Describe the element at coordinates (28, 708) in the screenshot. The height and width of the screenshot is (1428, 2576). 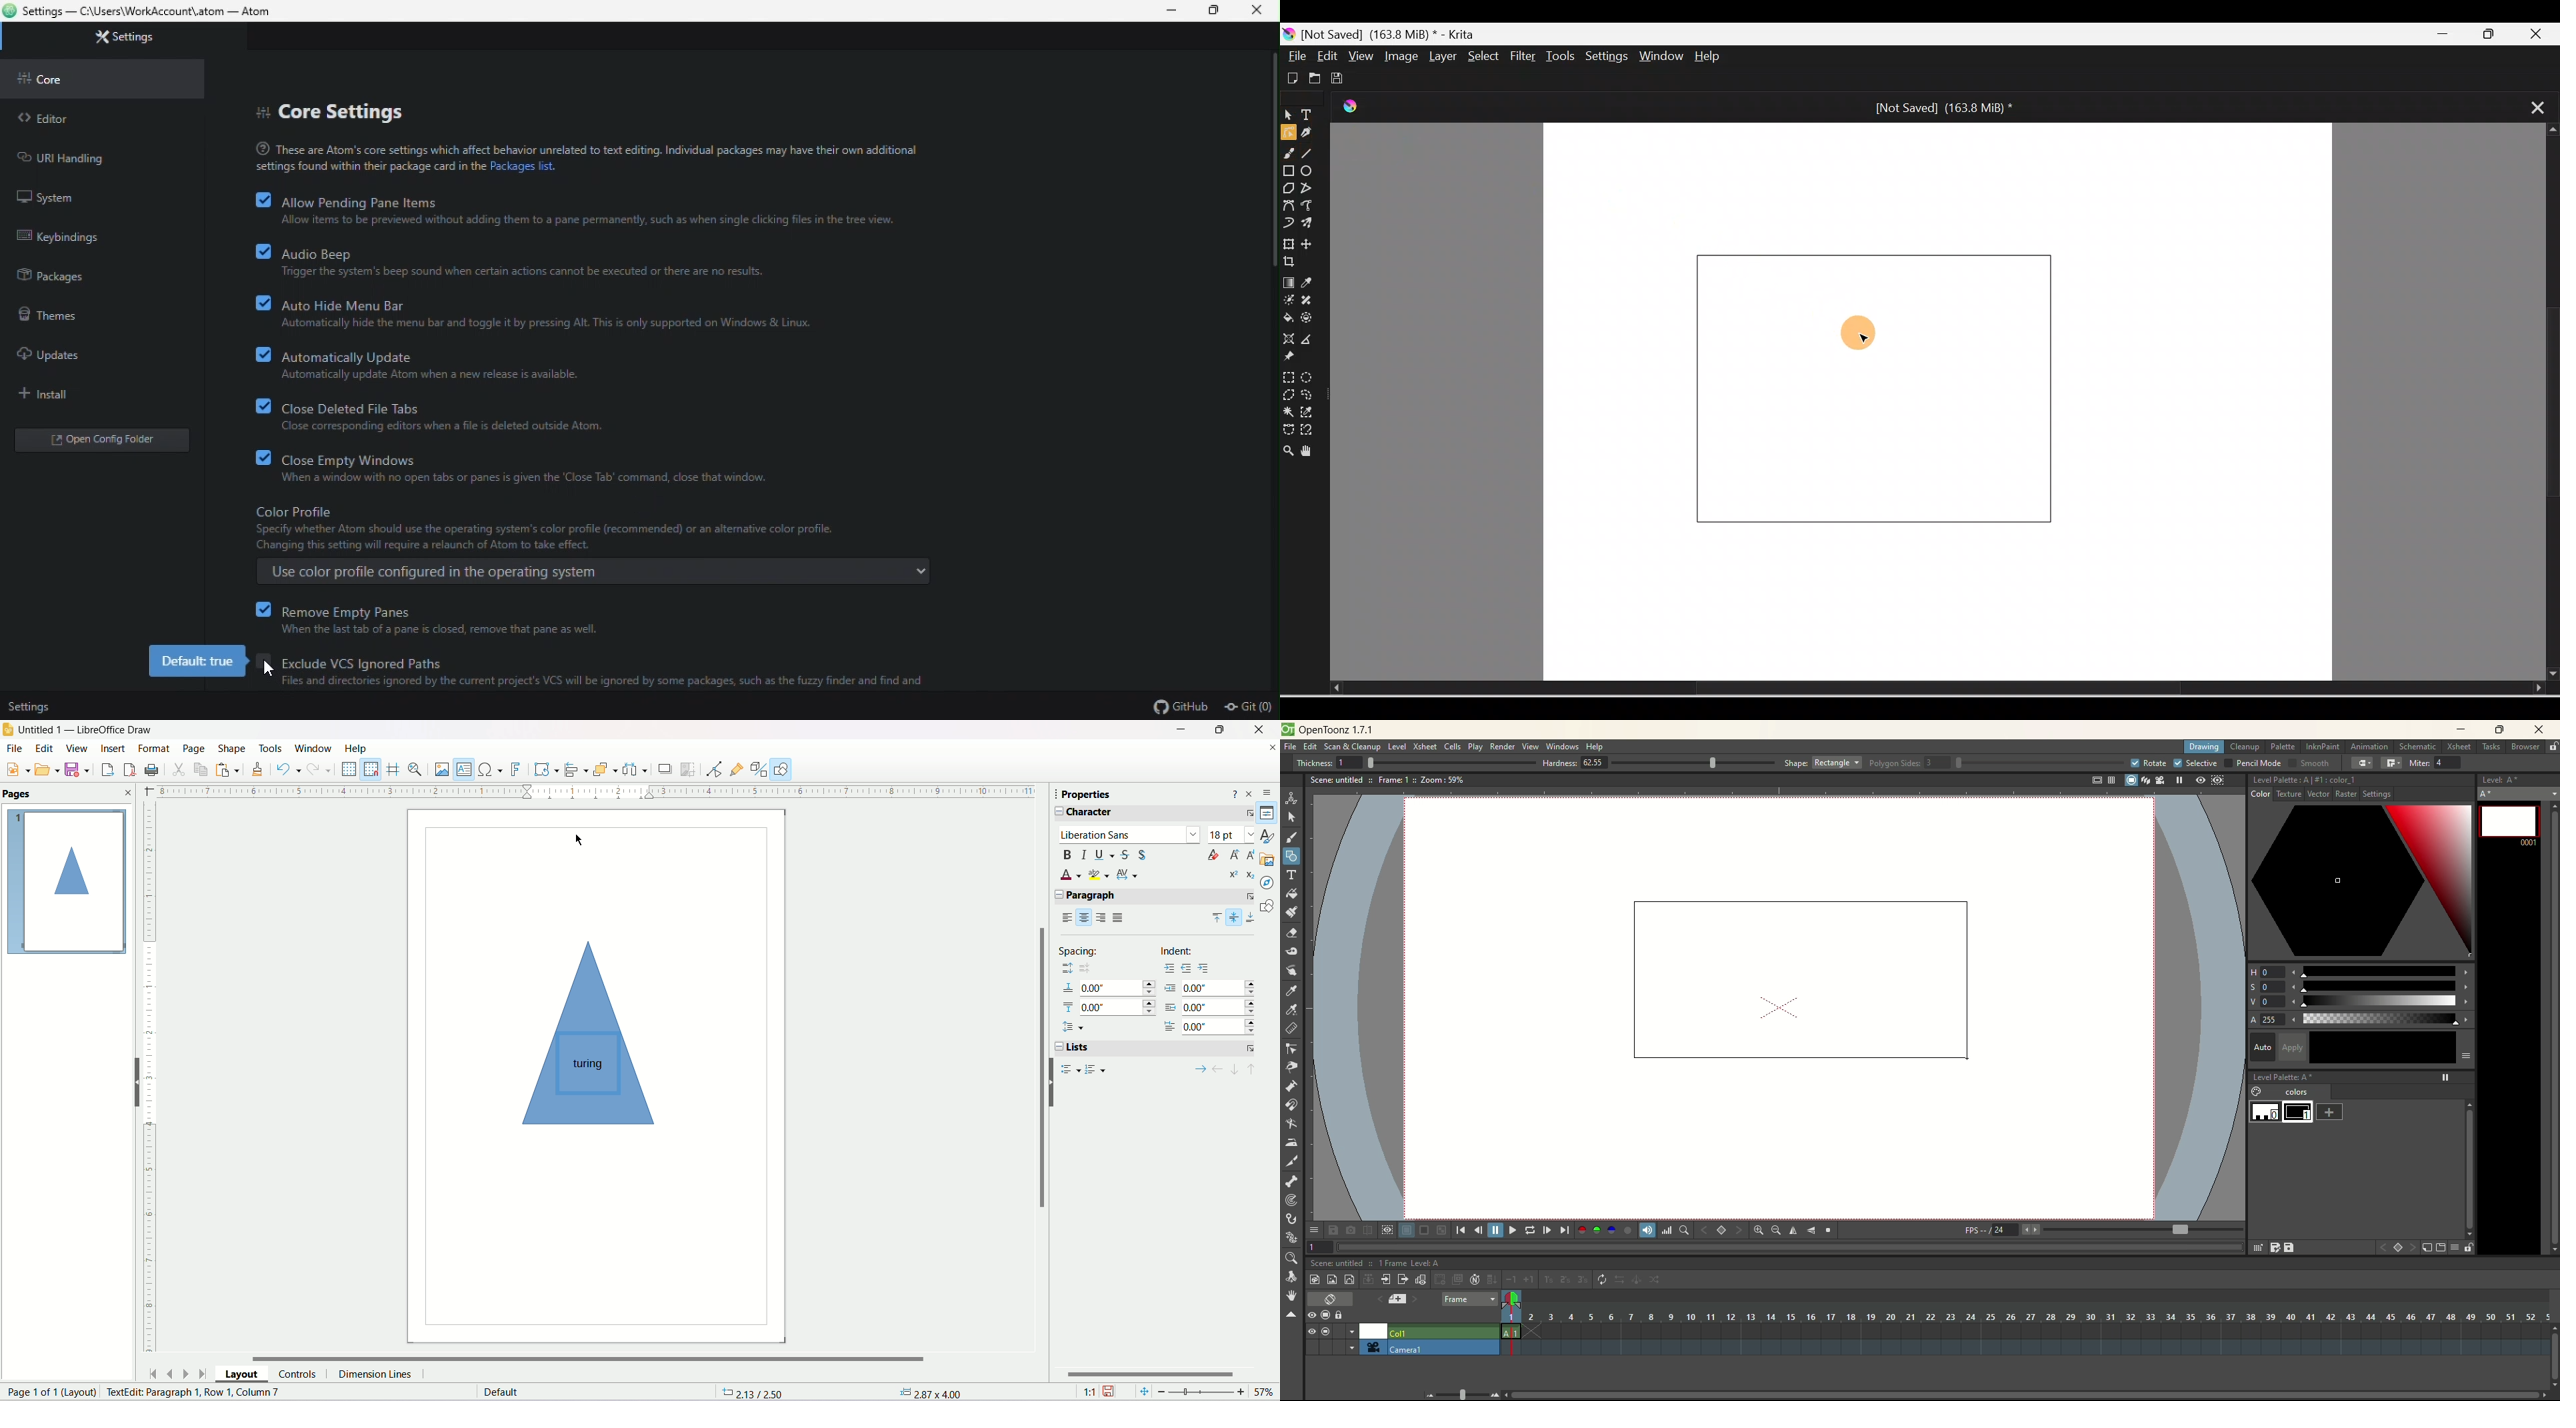
I see `Settings` at that location.